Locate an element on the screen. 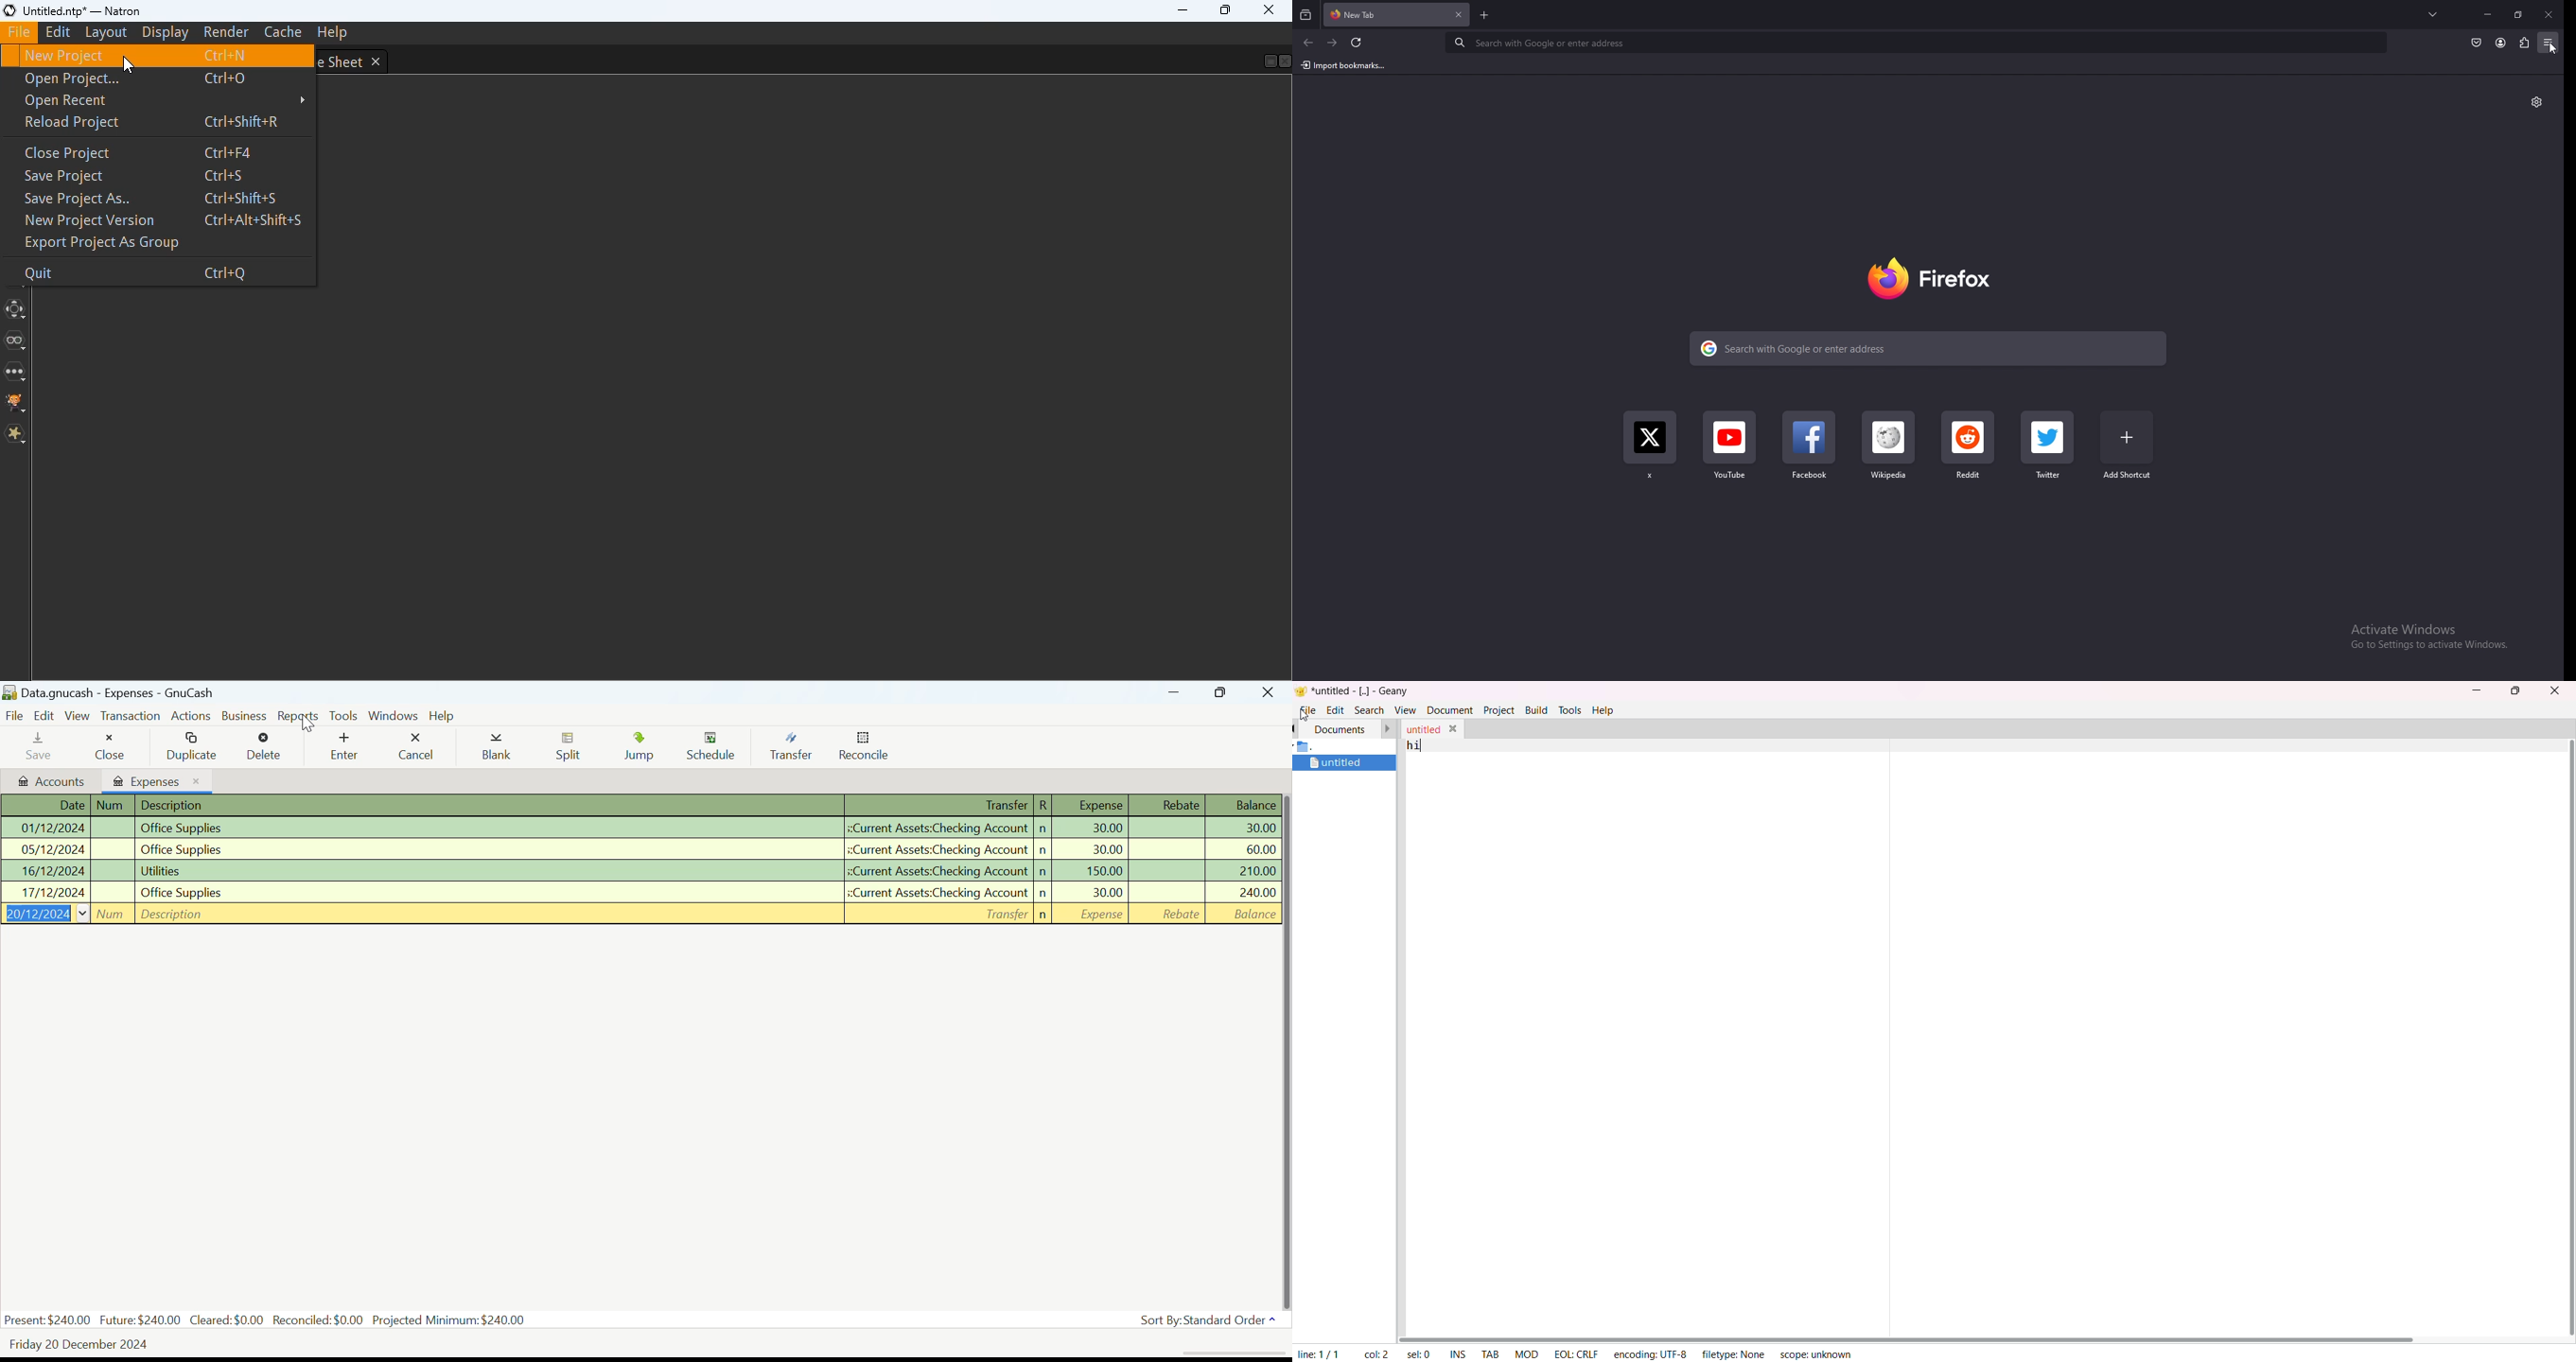 The image size is (2576, 1372). close tab is located at coordinates (1459, 15).